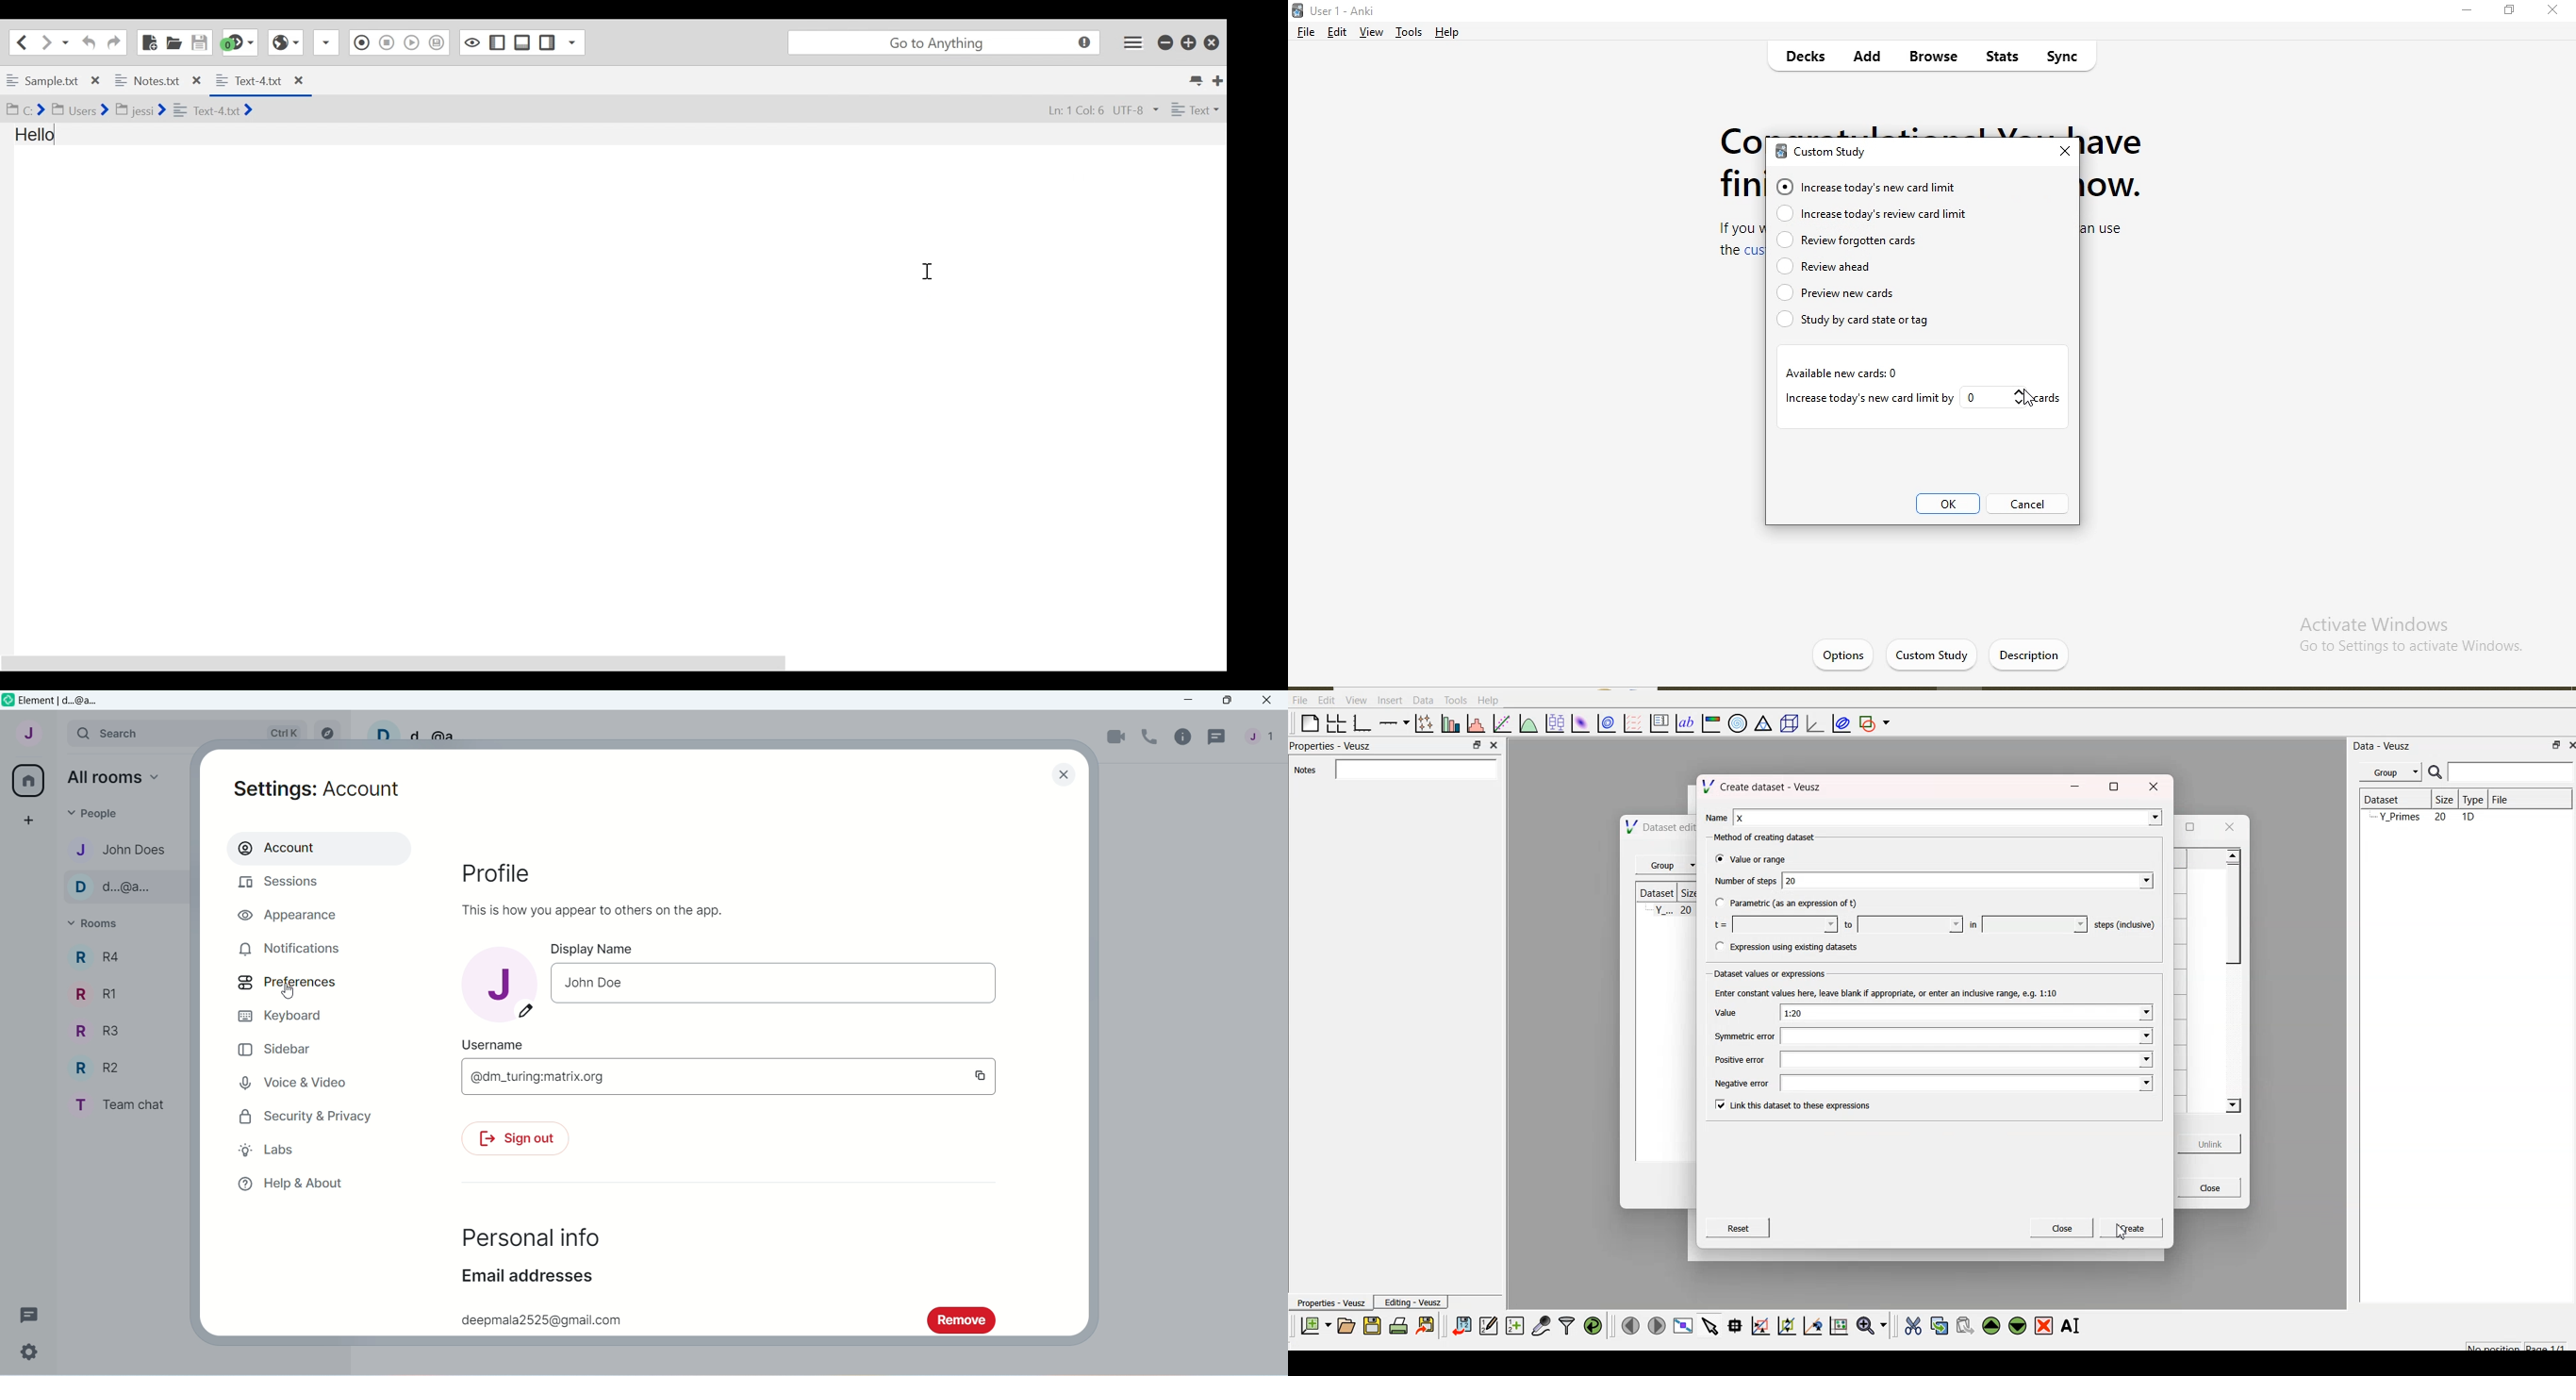  I want to click on Username- d..@a, so click(419, 730).